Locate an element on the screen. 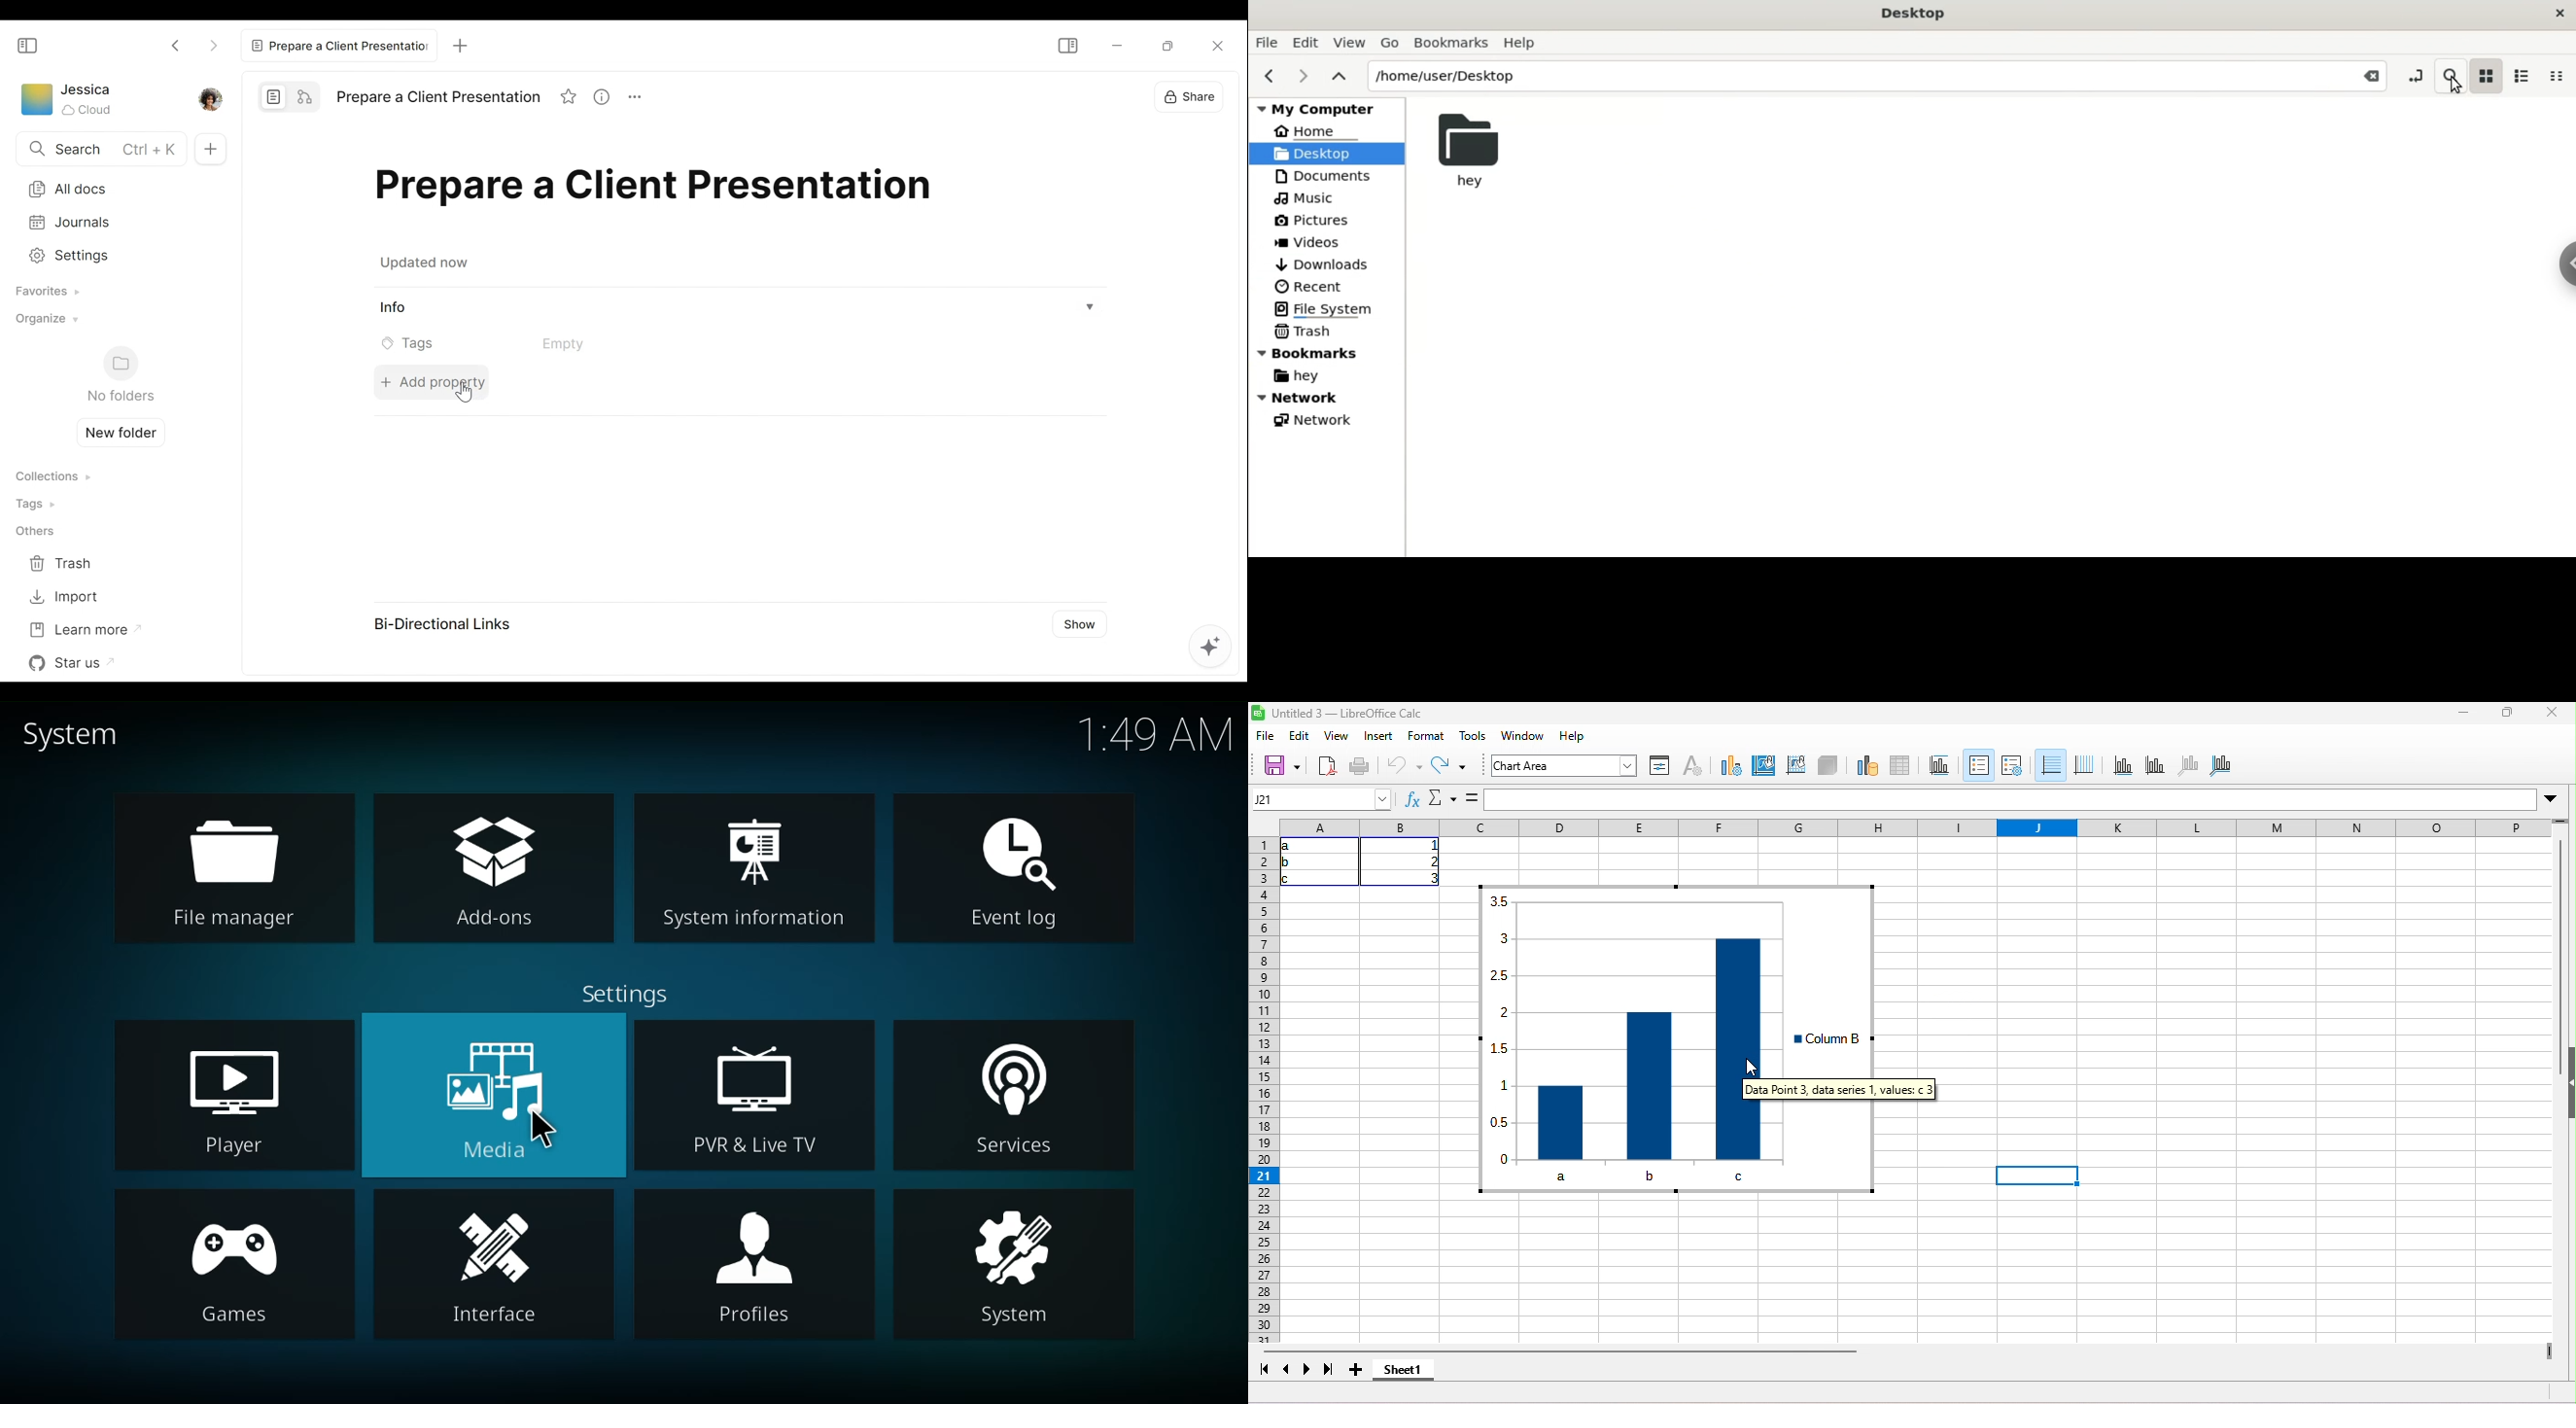 Image resolution: width=2576 pixels, height=1428 pixels. Add property is located at coordinates (430, 381).